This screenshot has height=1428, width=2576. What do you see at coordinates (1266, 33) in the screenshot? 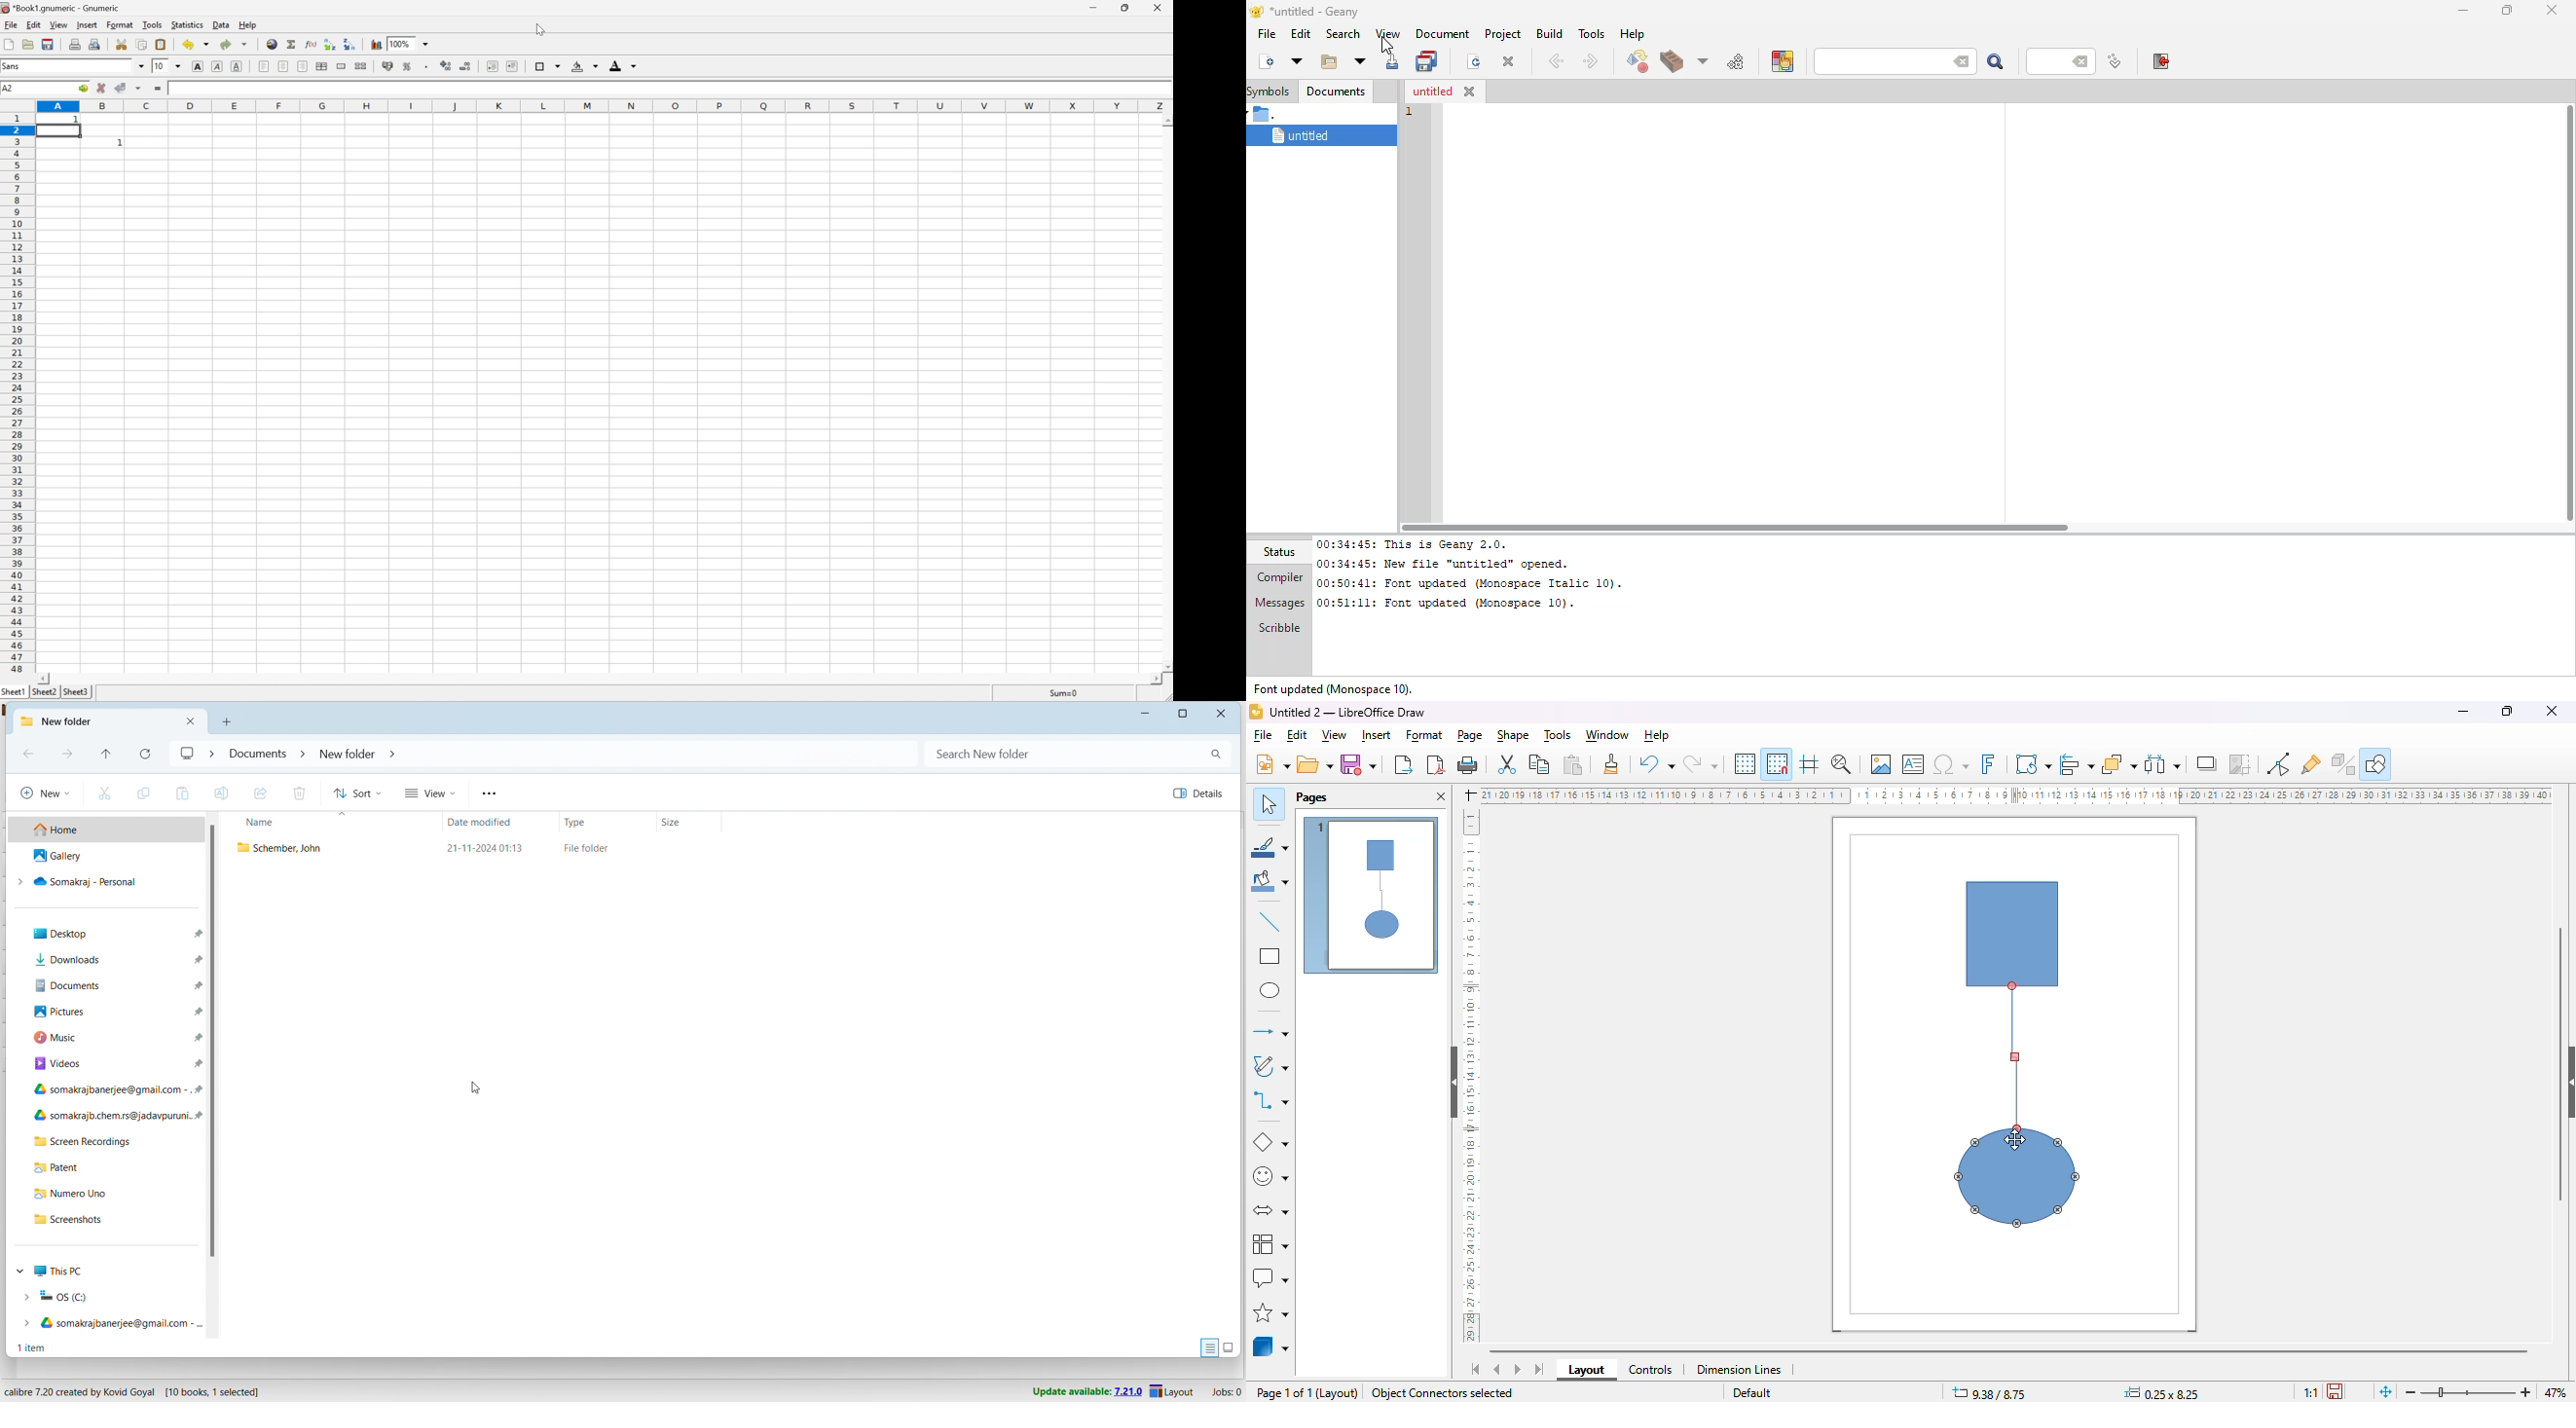
I see `file` at bounding box center [1266, 33].